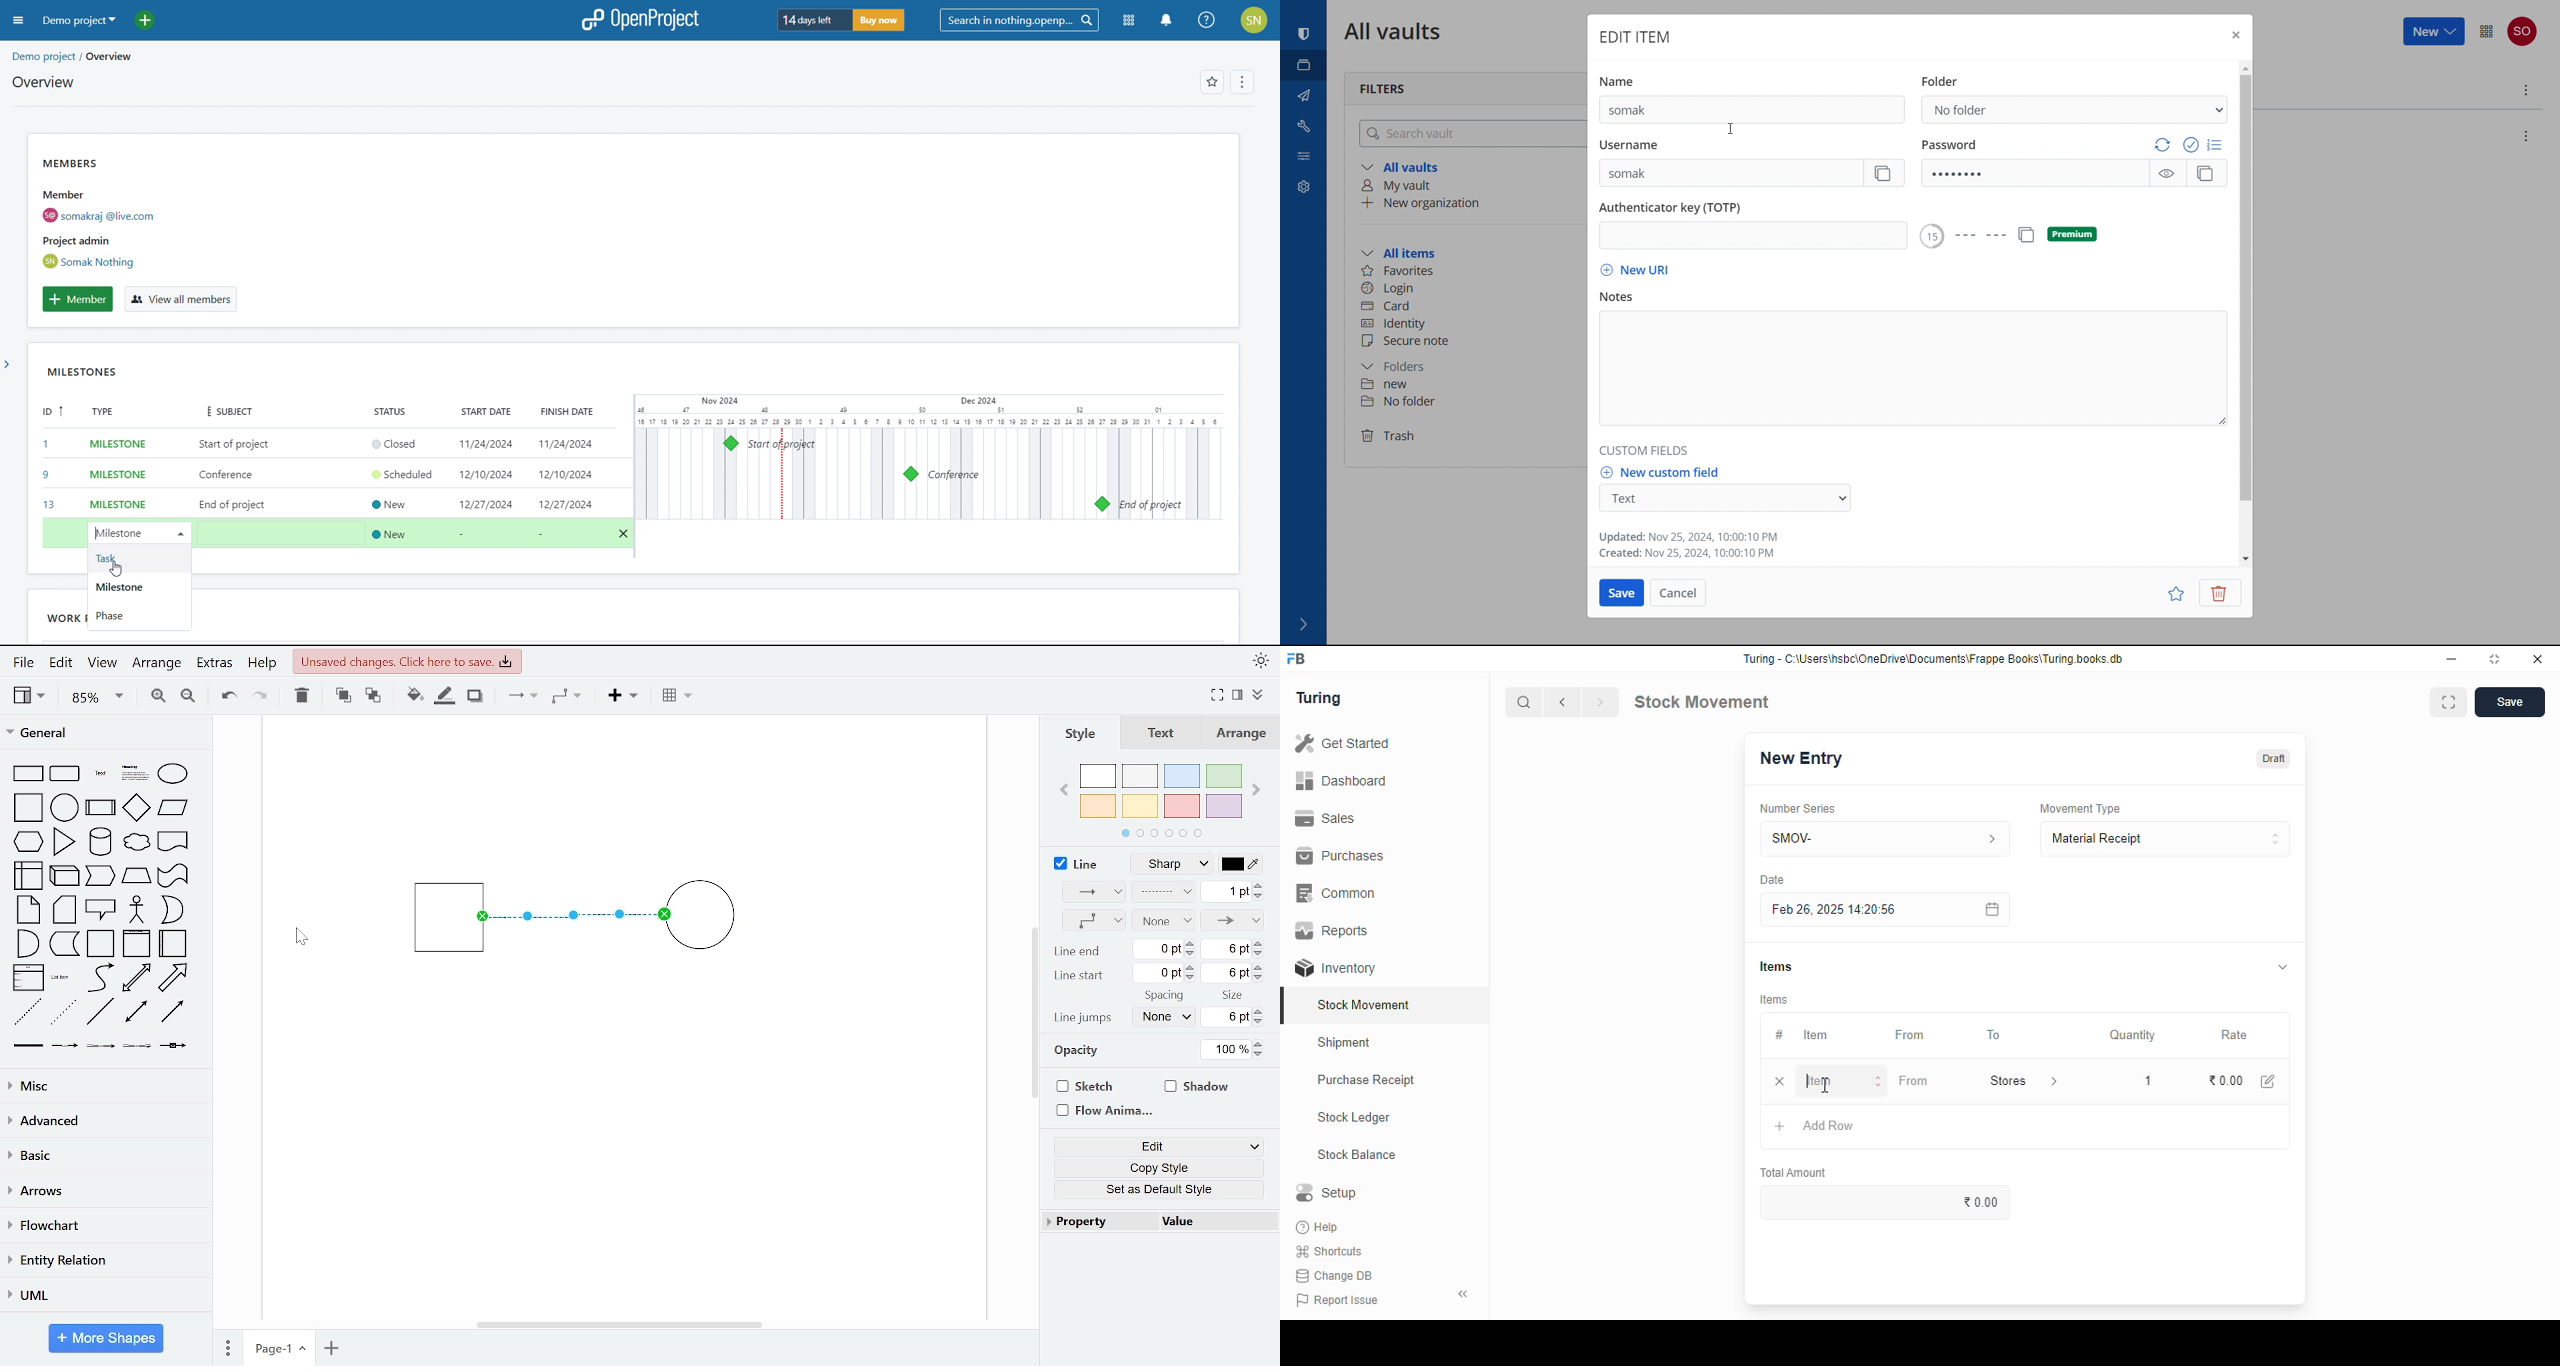  What do you see at coordinates (1097, 1220) in the screenshot?
I see `property ` at bounding box center [1097, 1220].